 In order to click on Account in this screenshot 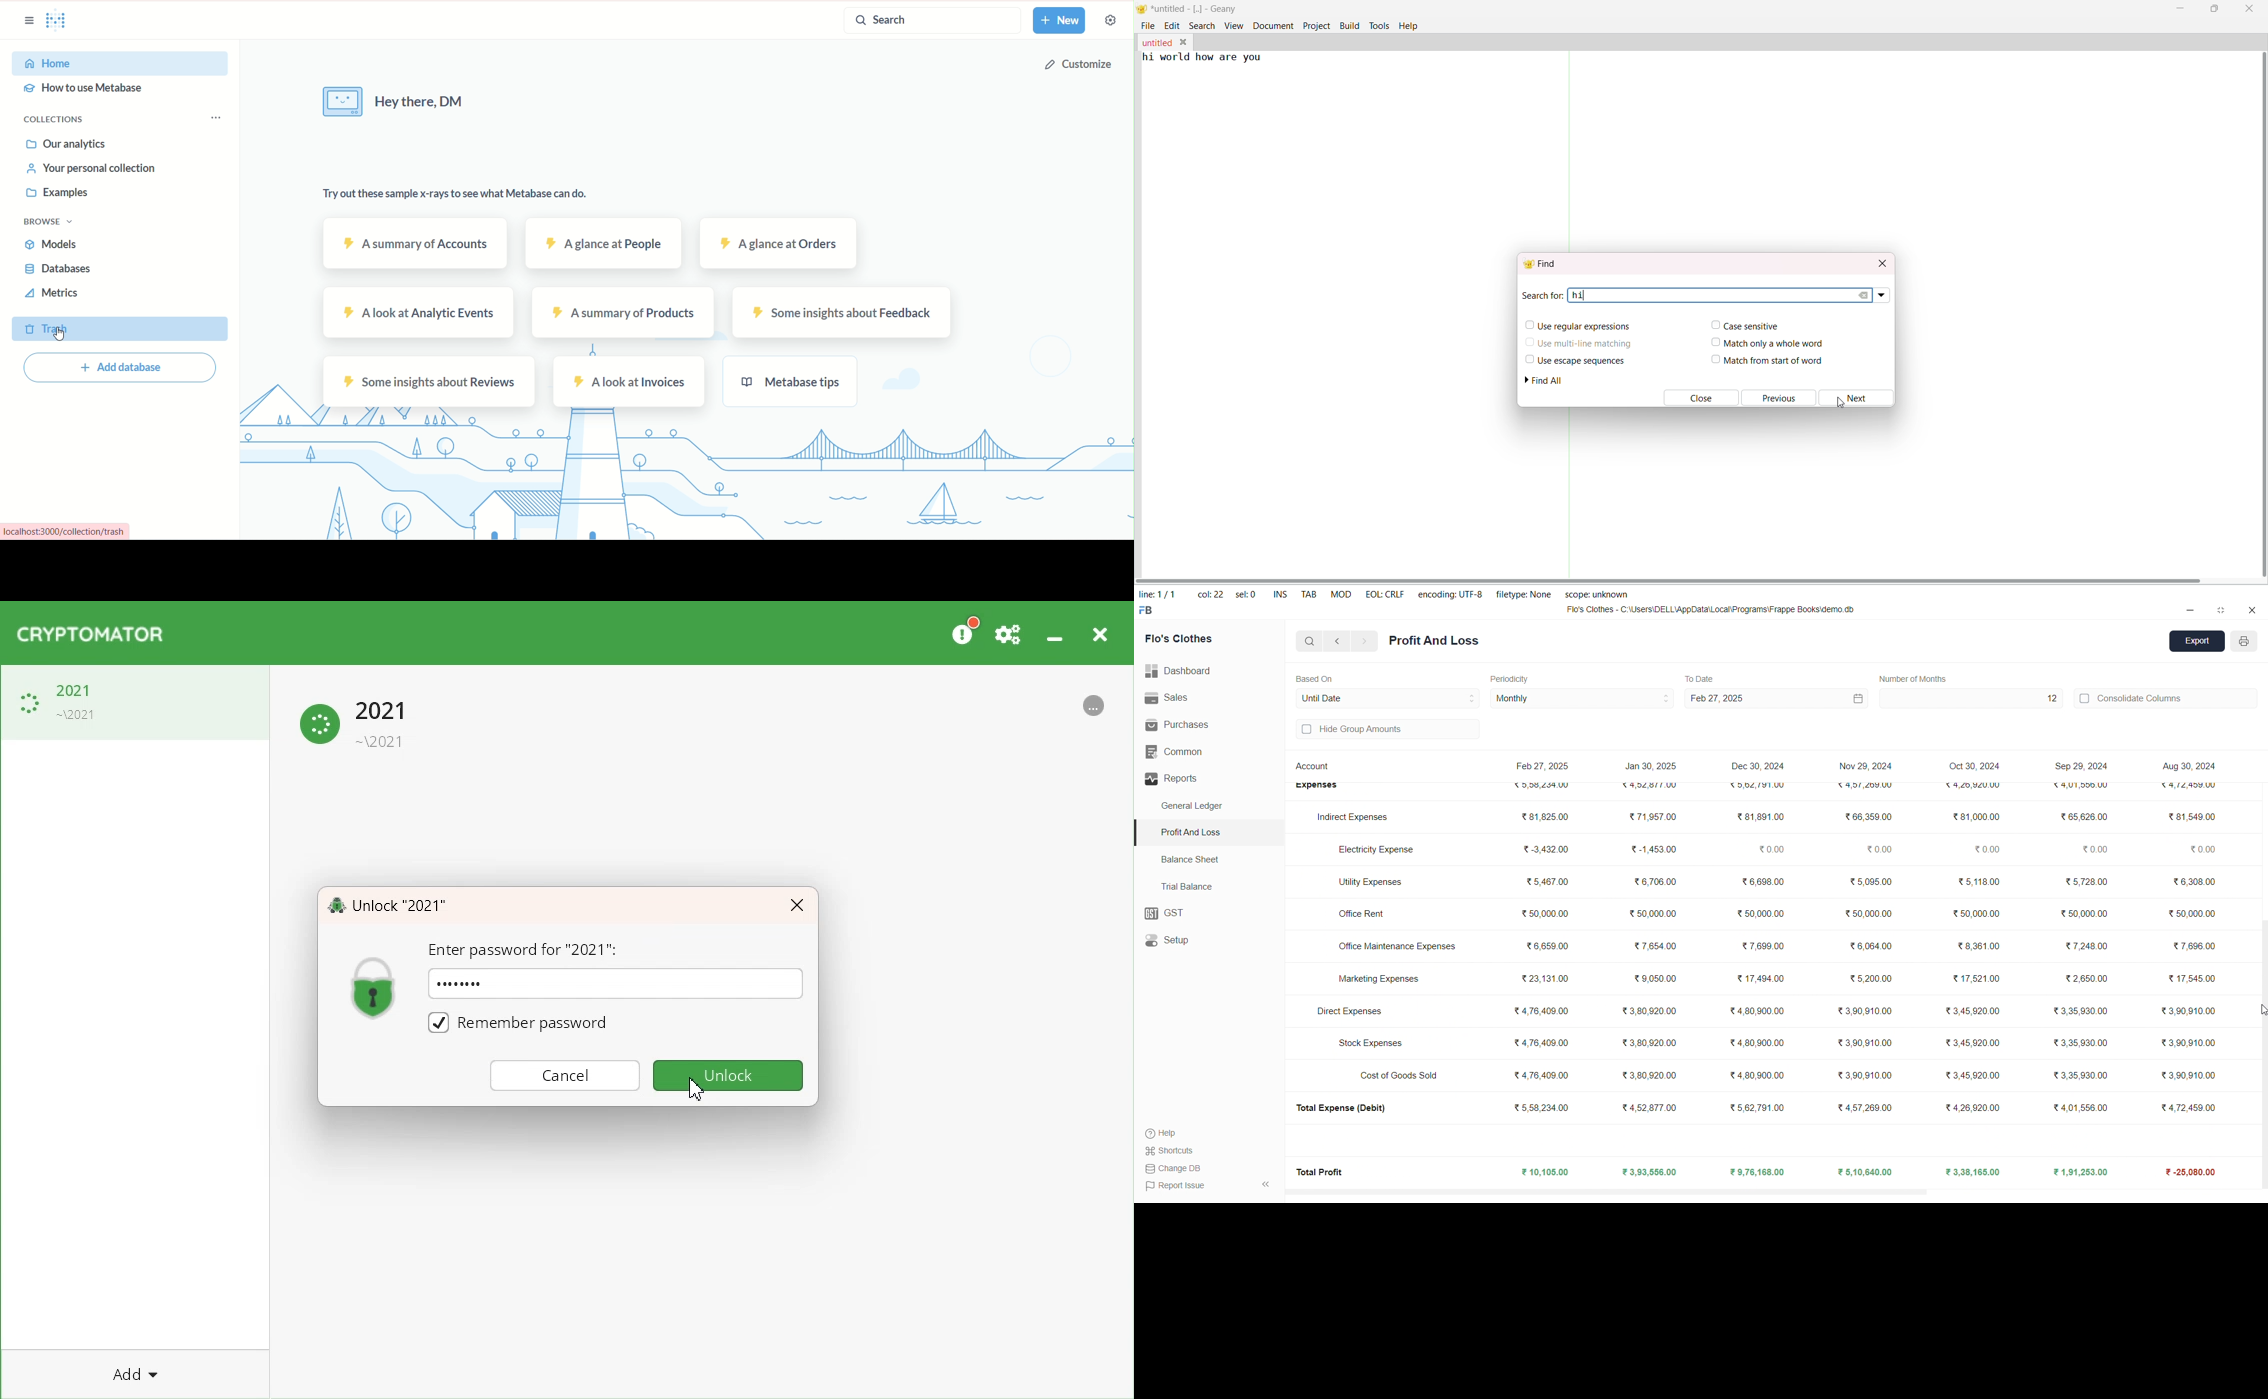, I will do `click(1315, 768)`.